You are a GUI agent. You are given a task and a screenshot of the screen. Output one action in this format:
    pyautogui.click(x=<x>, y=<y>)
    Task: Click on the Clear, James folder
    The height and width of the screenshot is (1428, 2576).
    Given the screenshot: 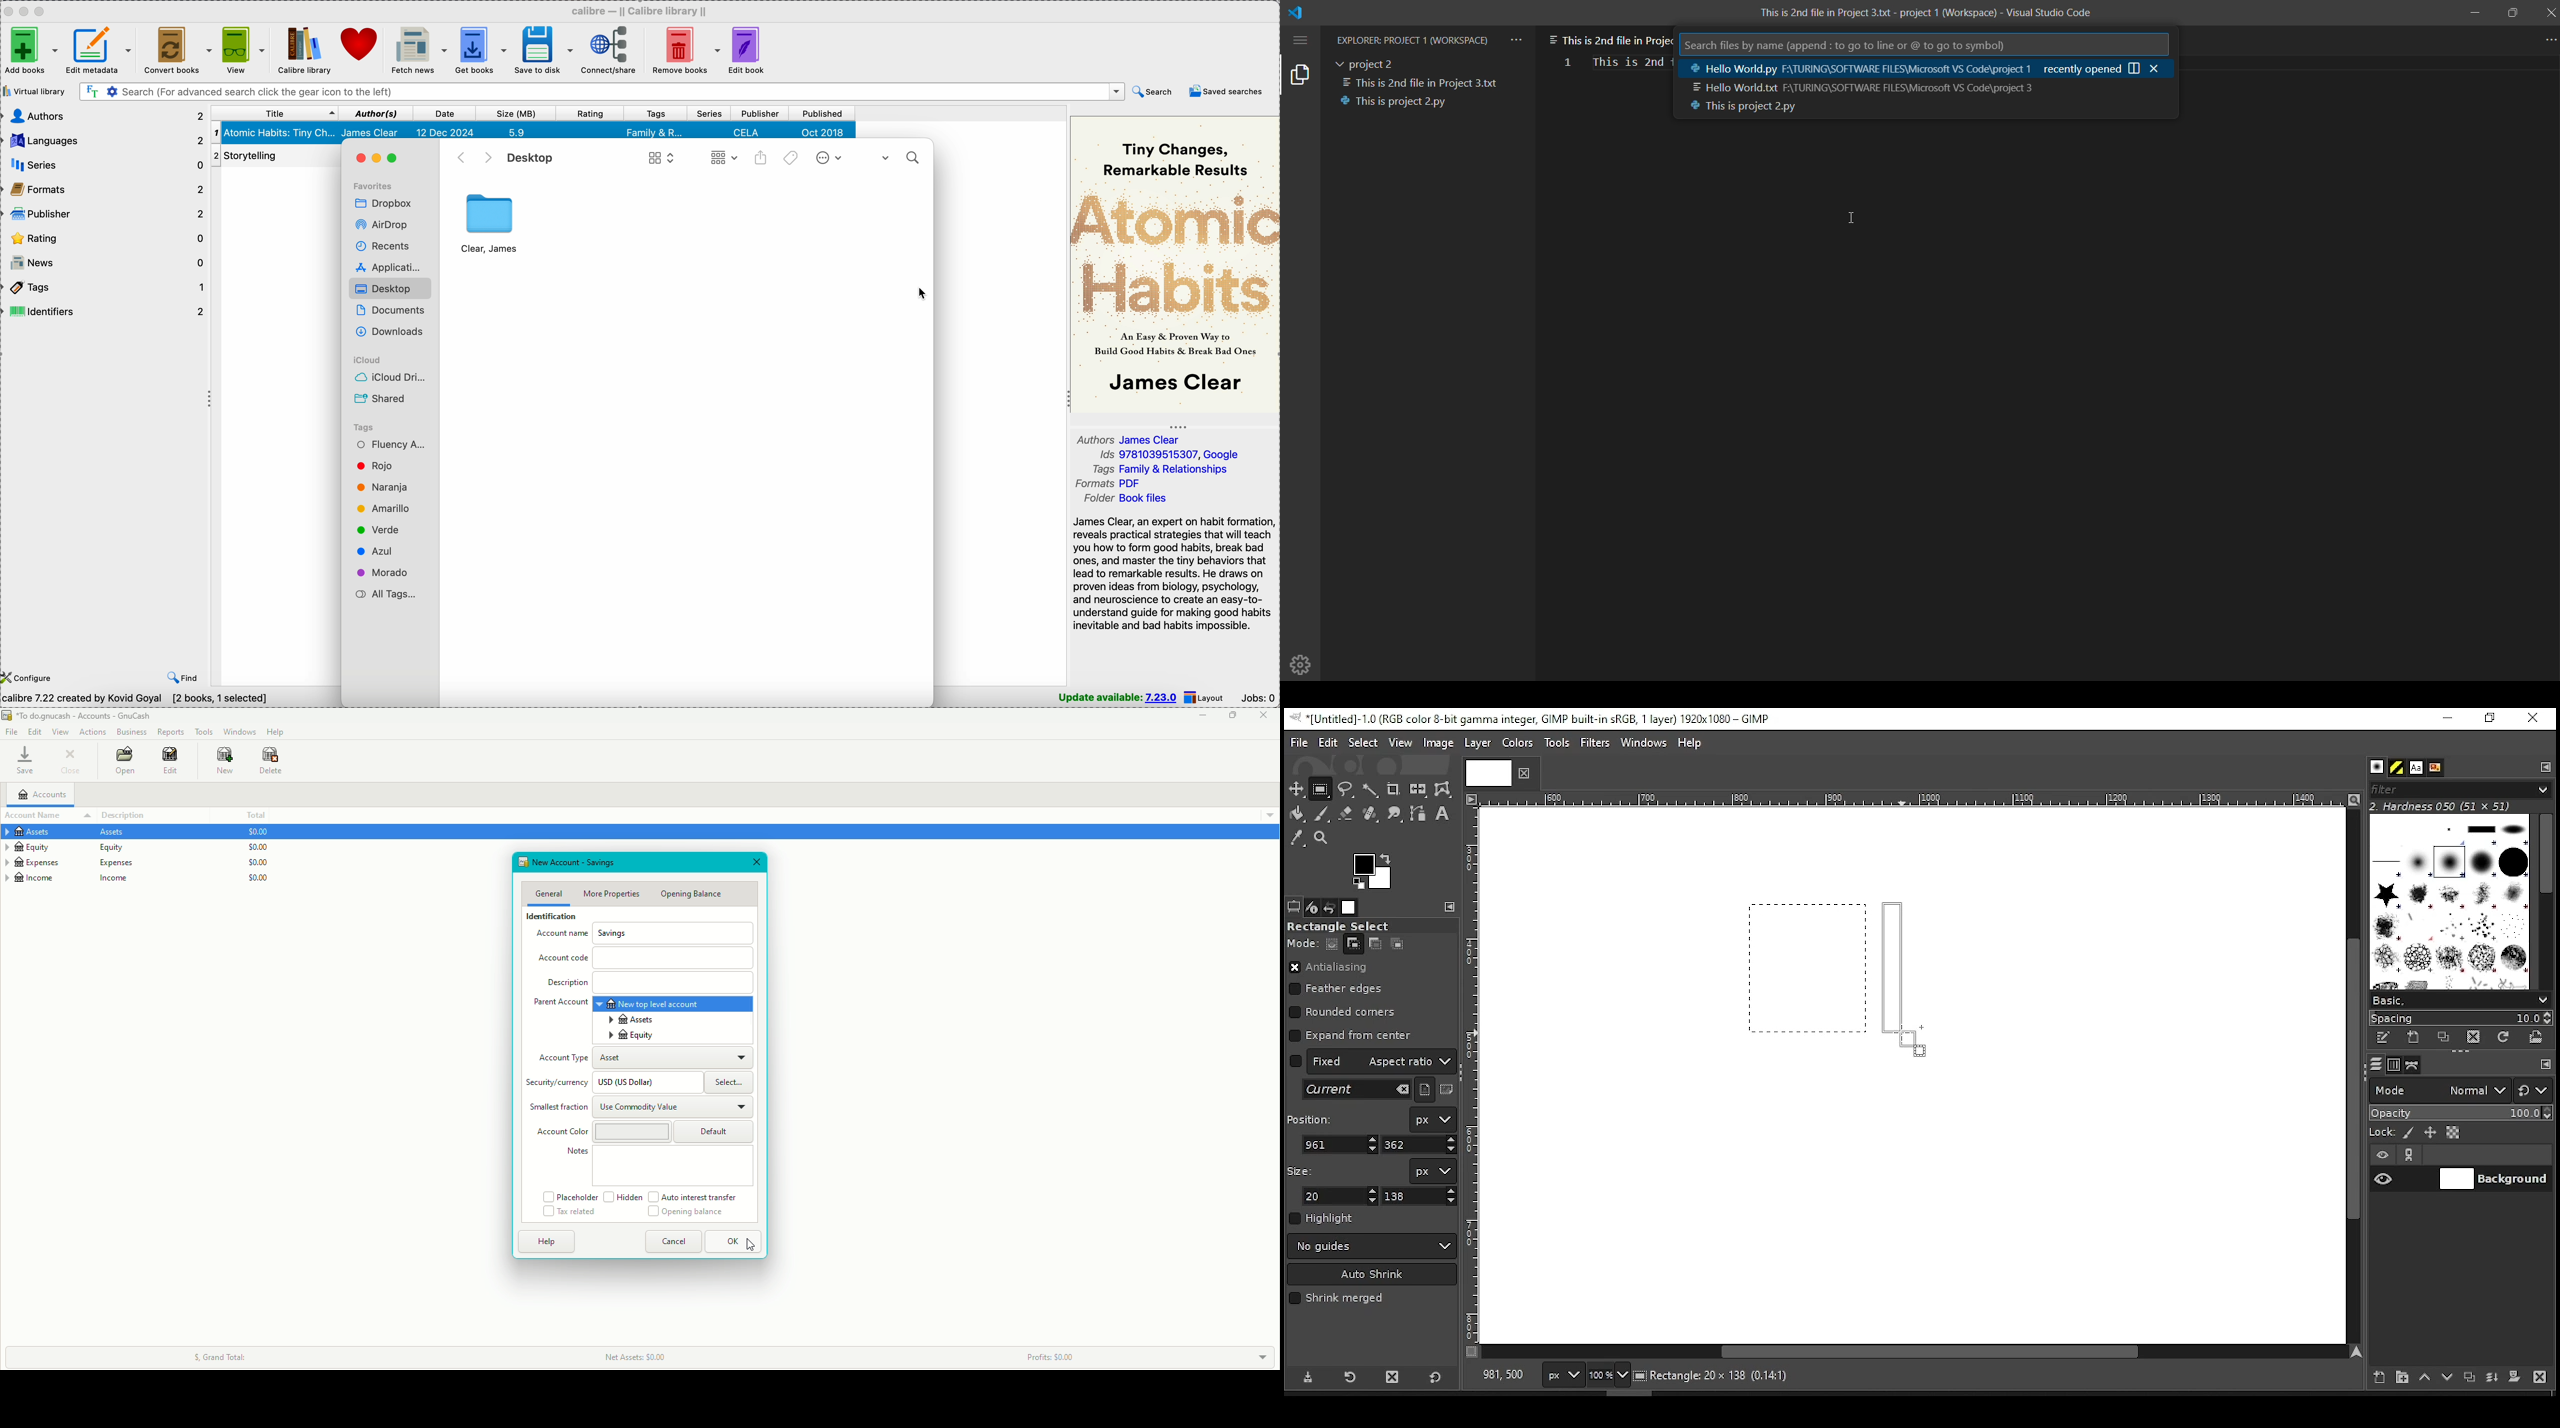 What is the action you would take?
    pyautogui.click(x=491, y=224)
    